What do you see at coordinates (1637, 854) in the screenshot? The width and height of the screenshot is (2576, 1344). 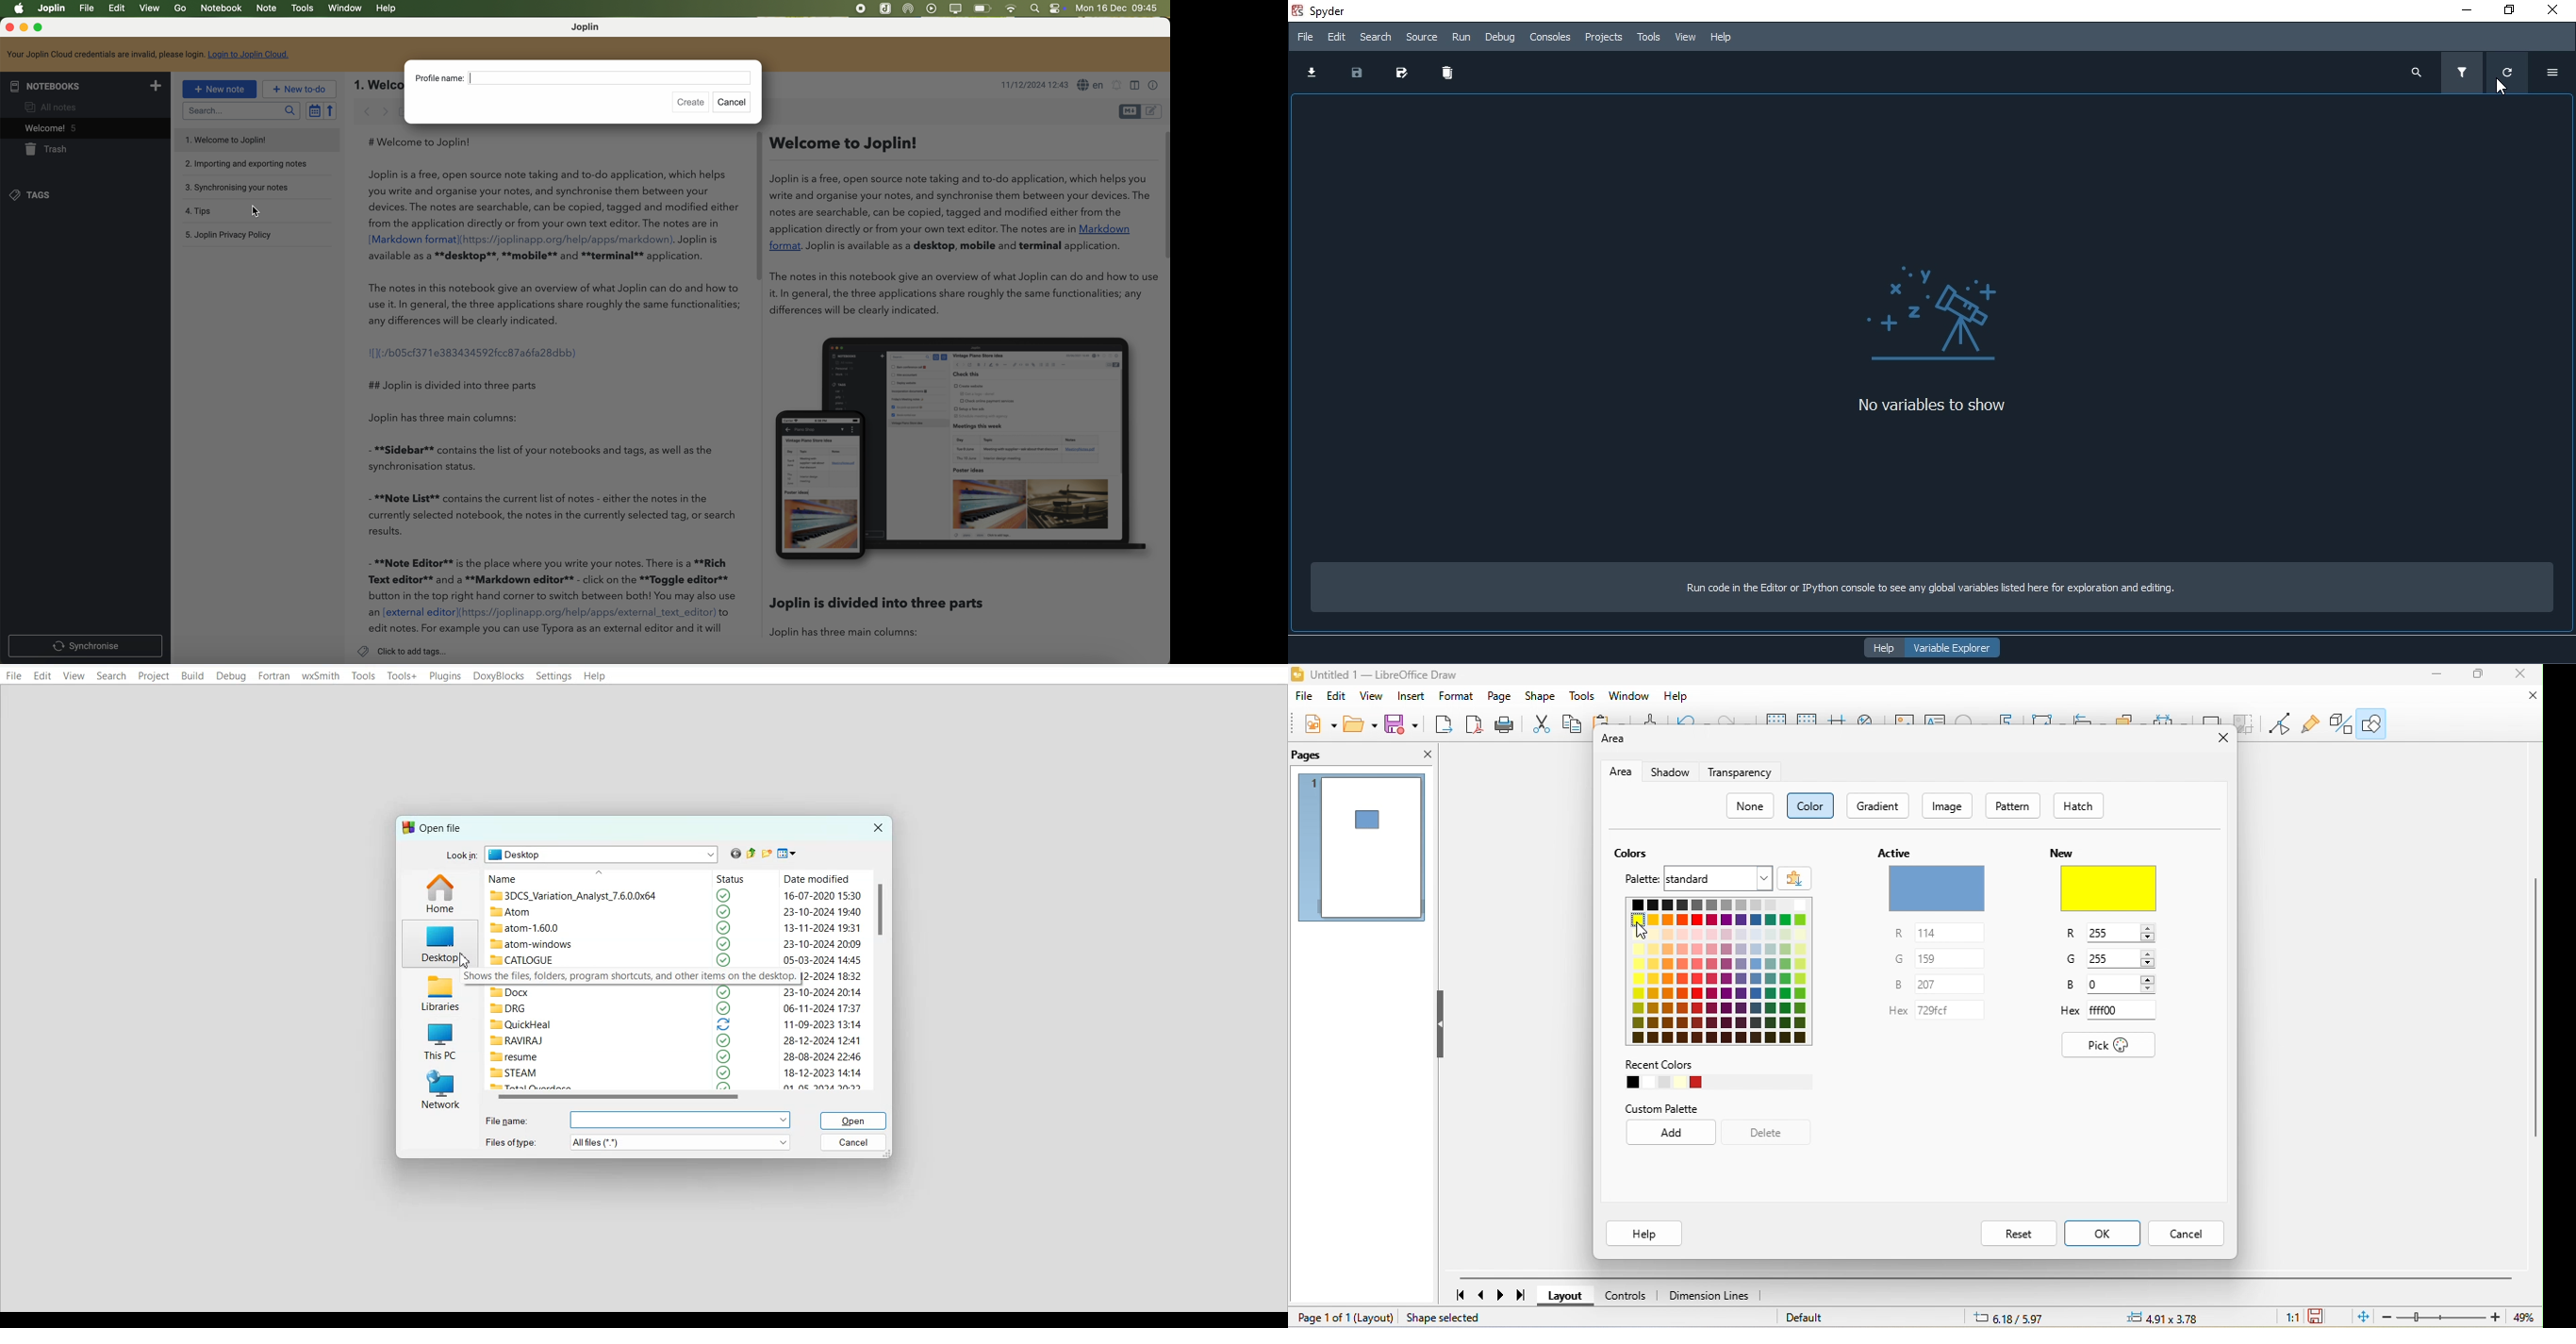 I see `colors` at bounding box center [1637, 854].